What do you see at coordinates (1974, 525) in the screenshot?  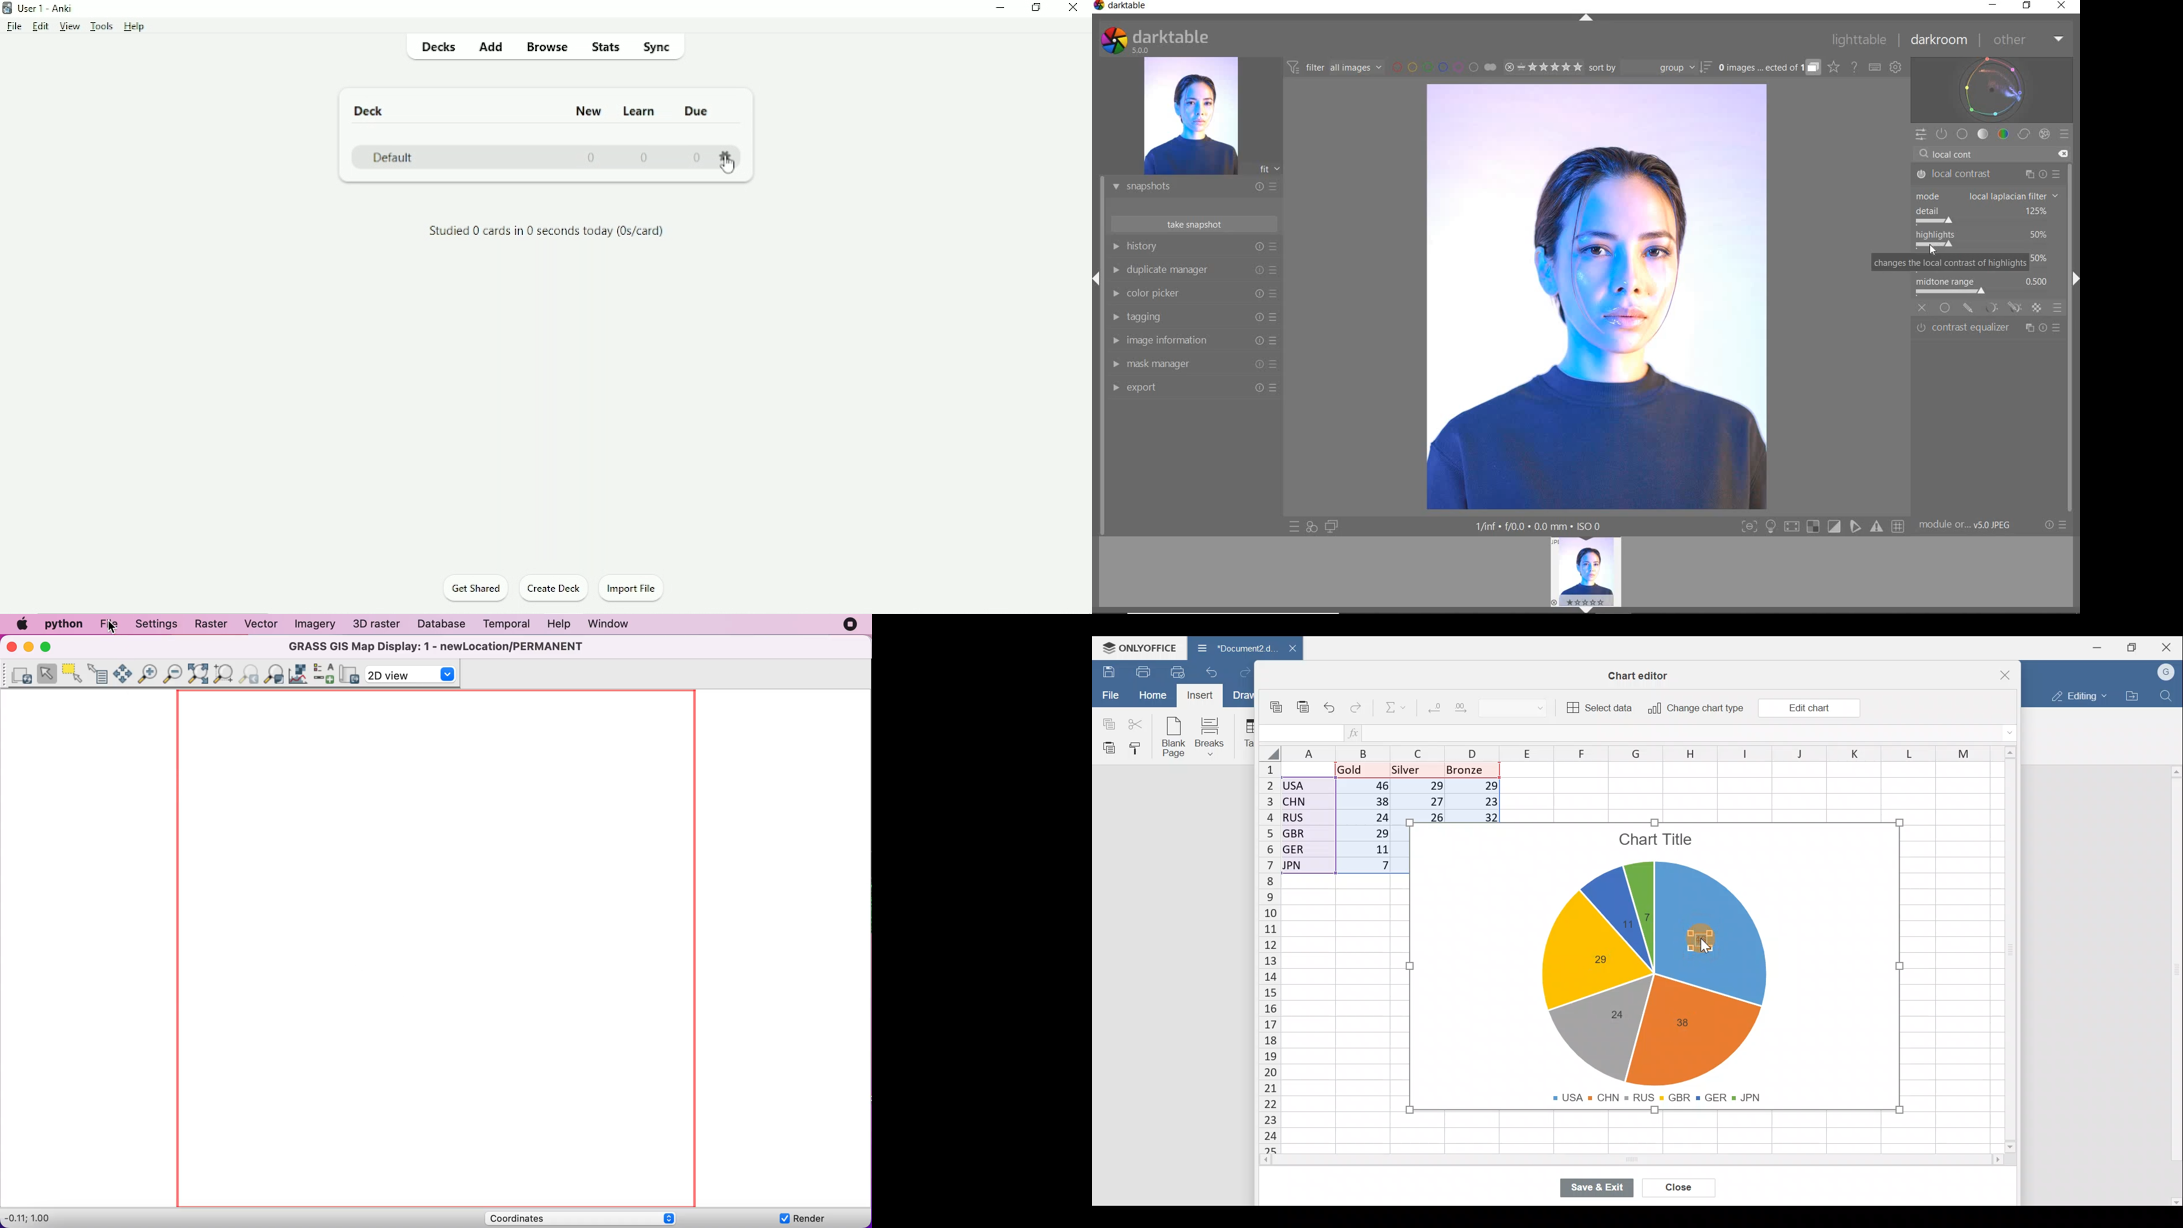 I see `MODULE...v5.0 JPEG` at bounding box center [1974, 525].